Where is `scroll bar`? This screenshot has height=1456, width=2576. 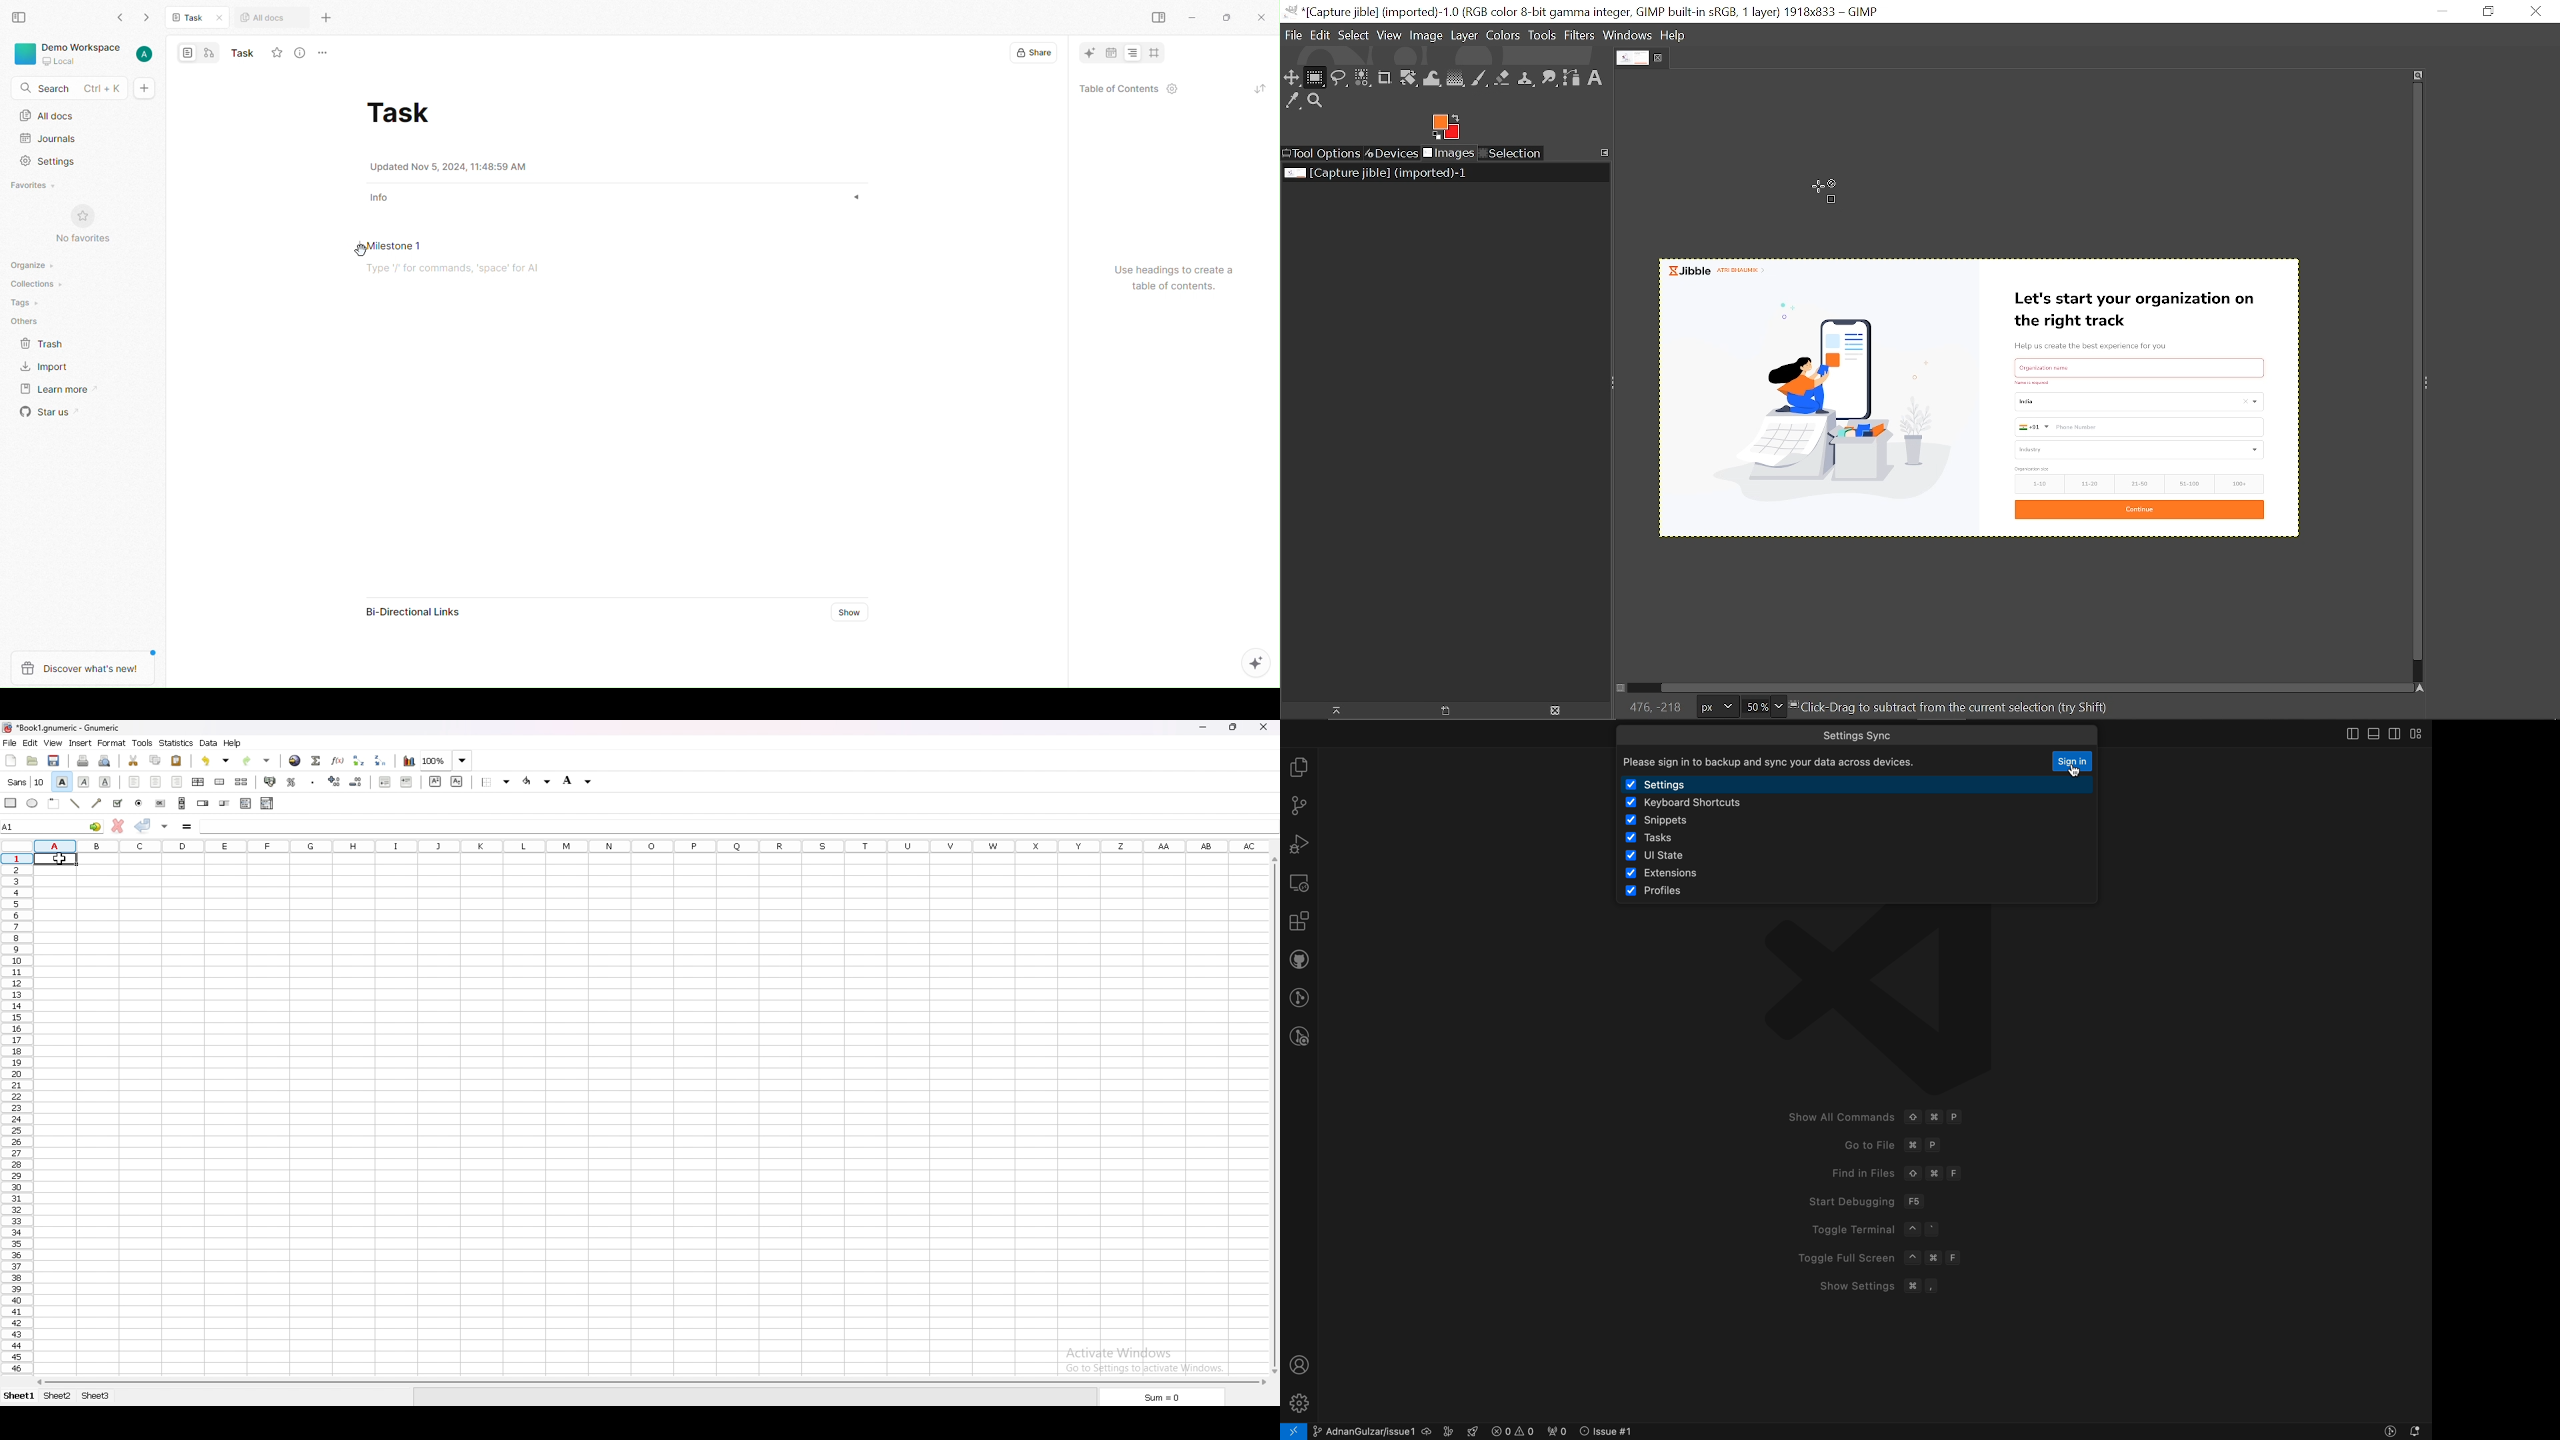 scroll bar is located at coordinates (181, 803).